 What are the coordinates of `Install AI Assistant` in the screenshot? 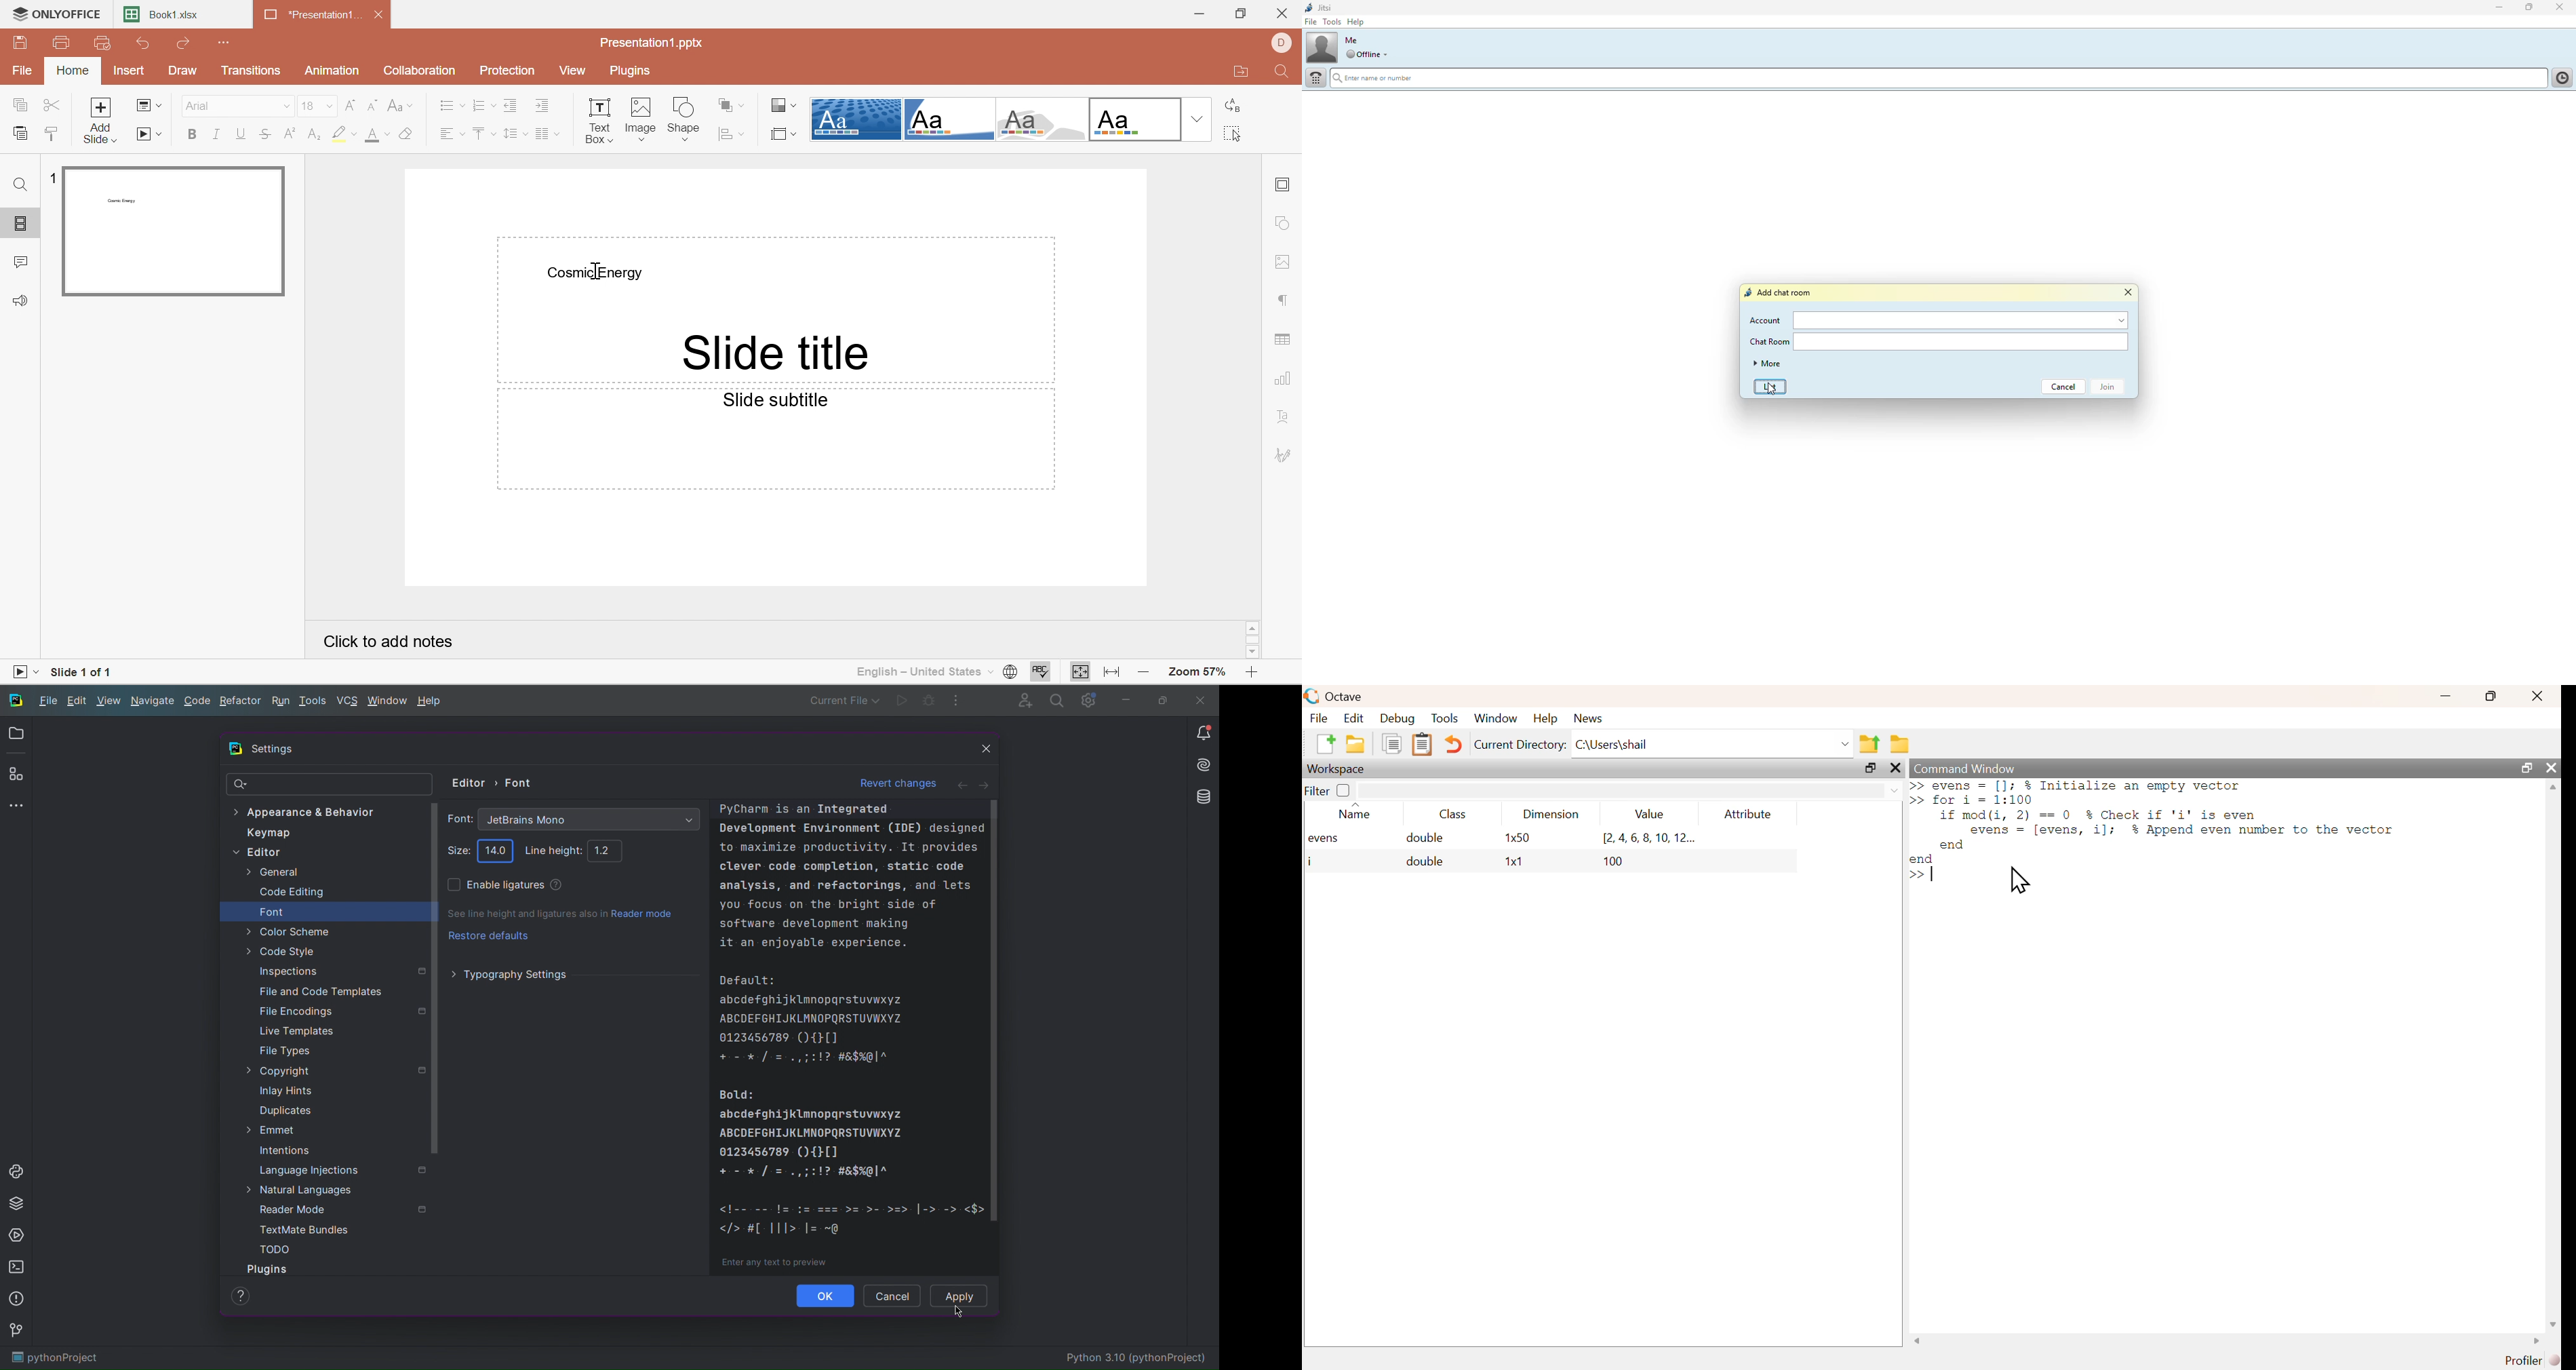 It's located at (1200, 767).